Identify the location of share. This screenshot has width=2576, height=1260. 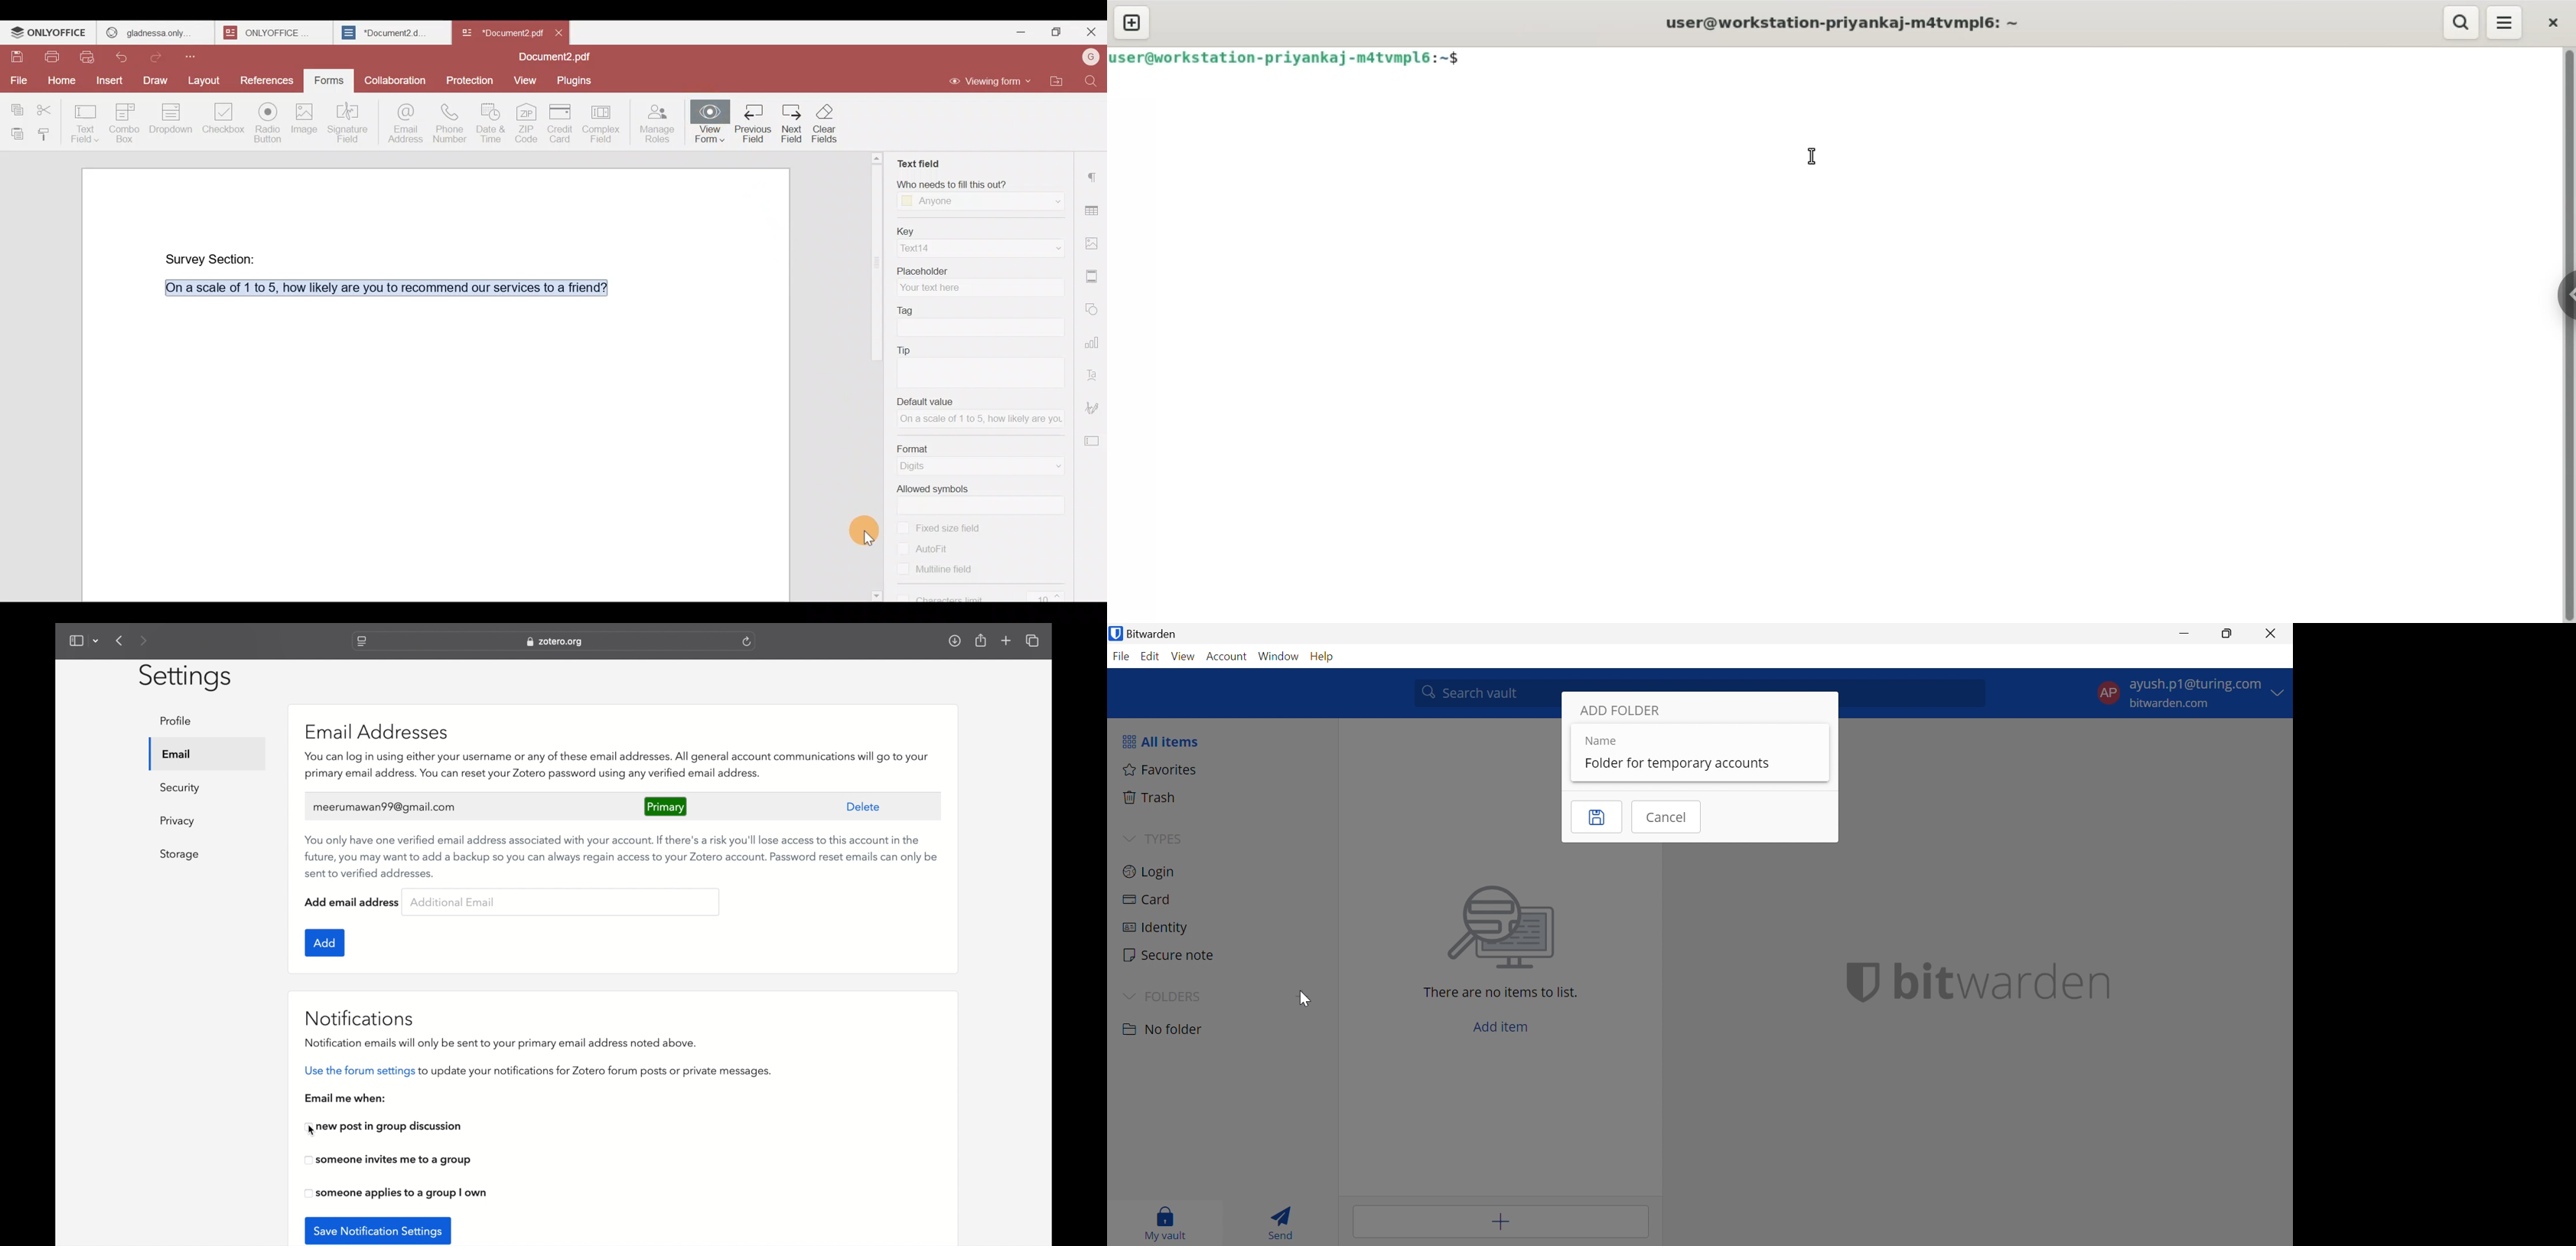
(981, 641).